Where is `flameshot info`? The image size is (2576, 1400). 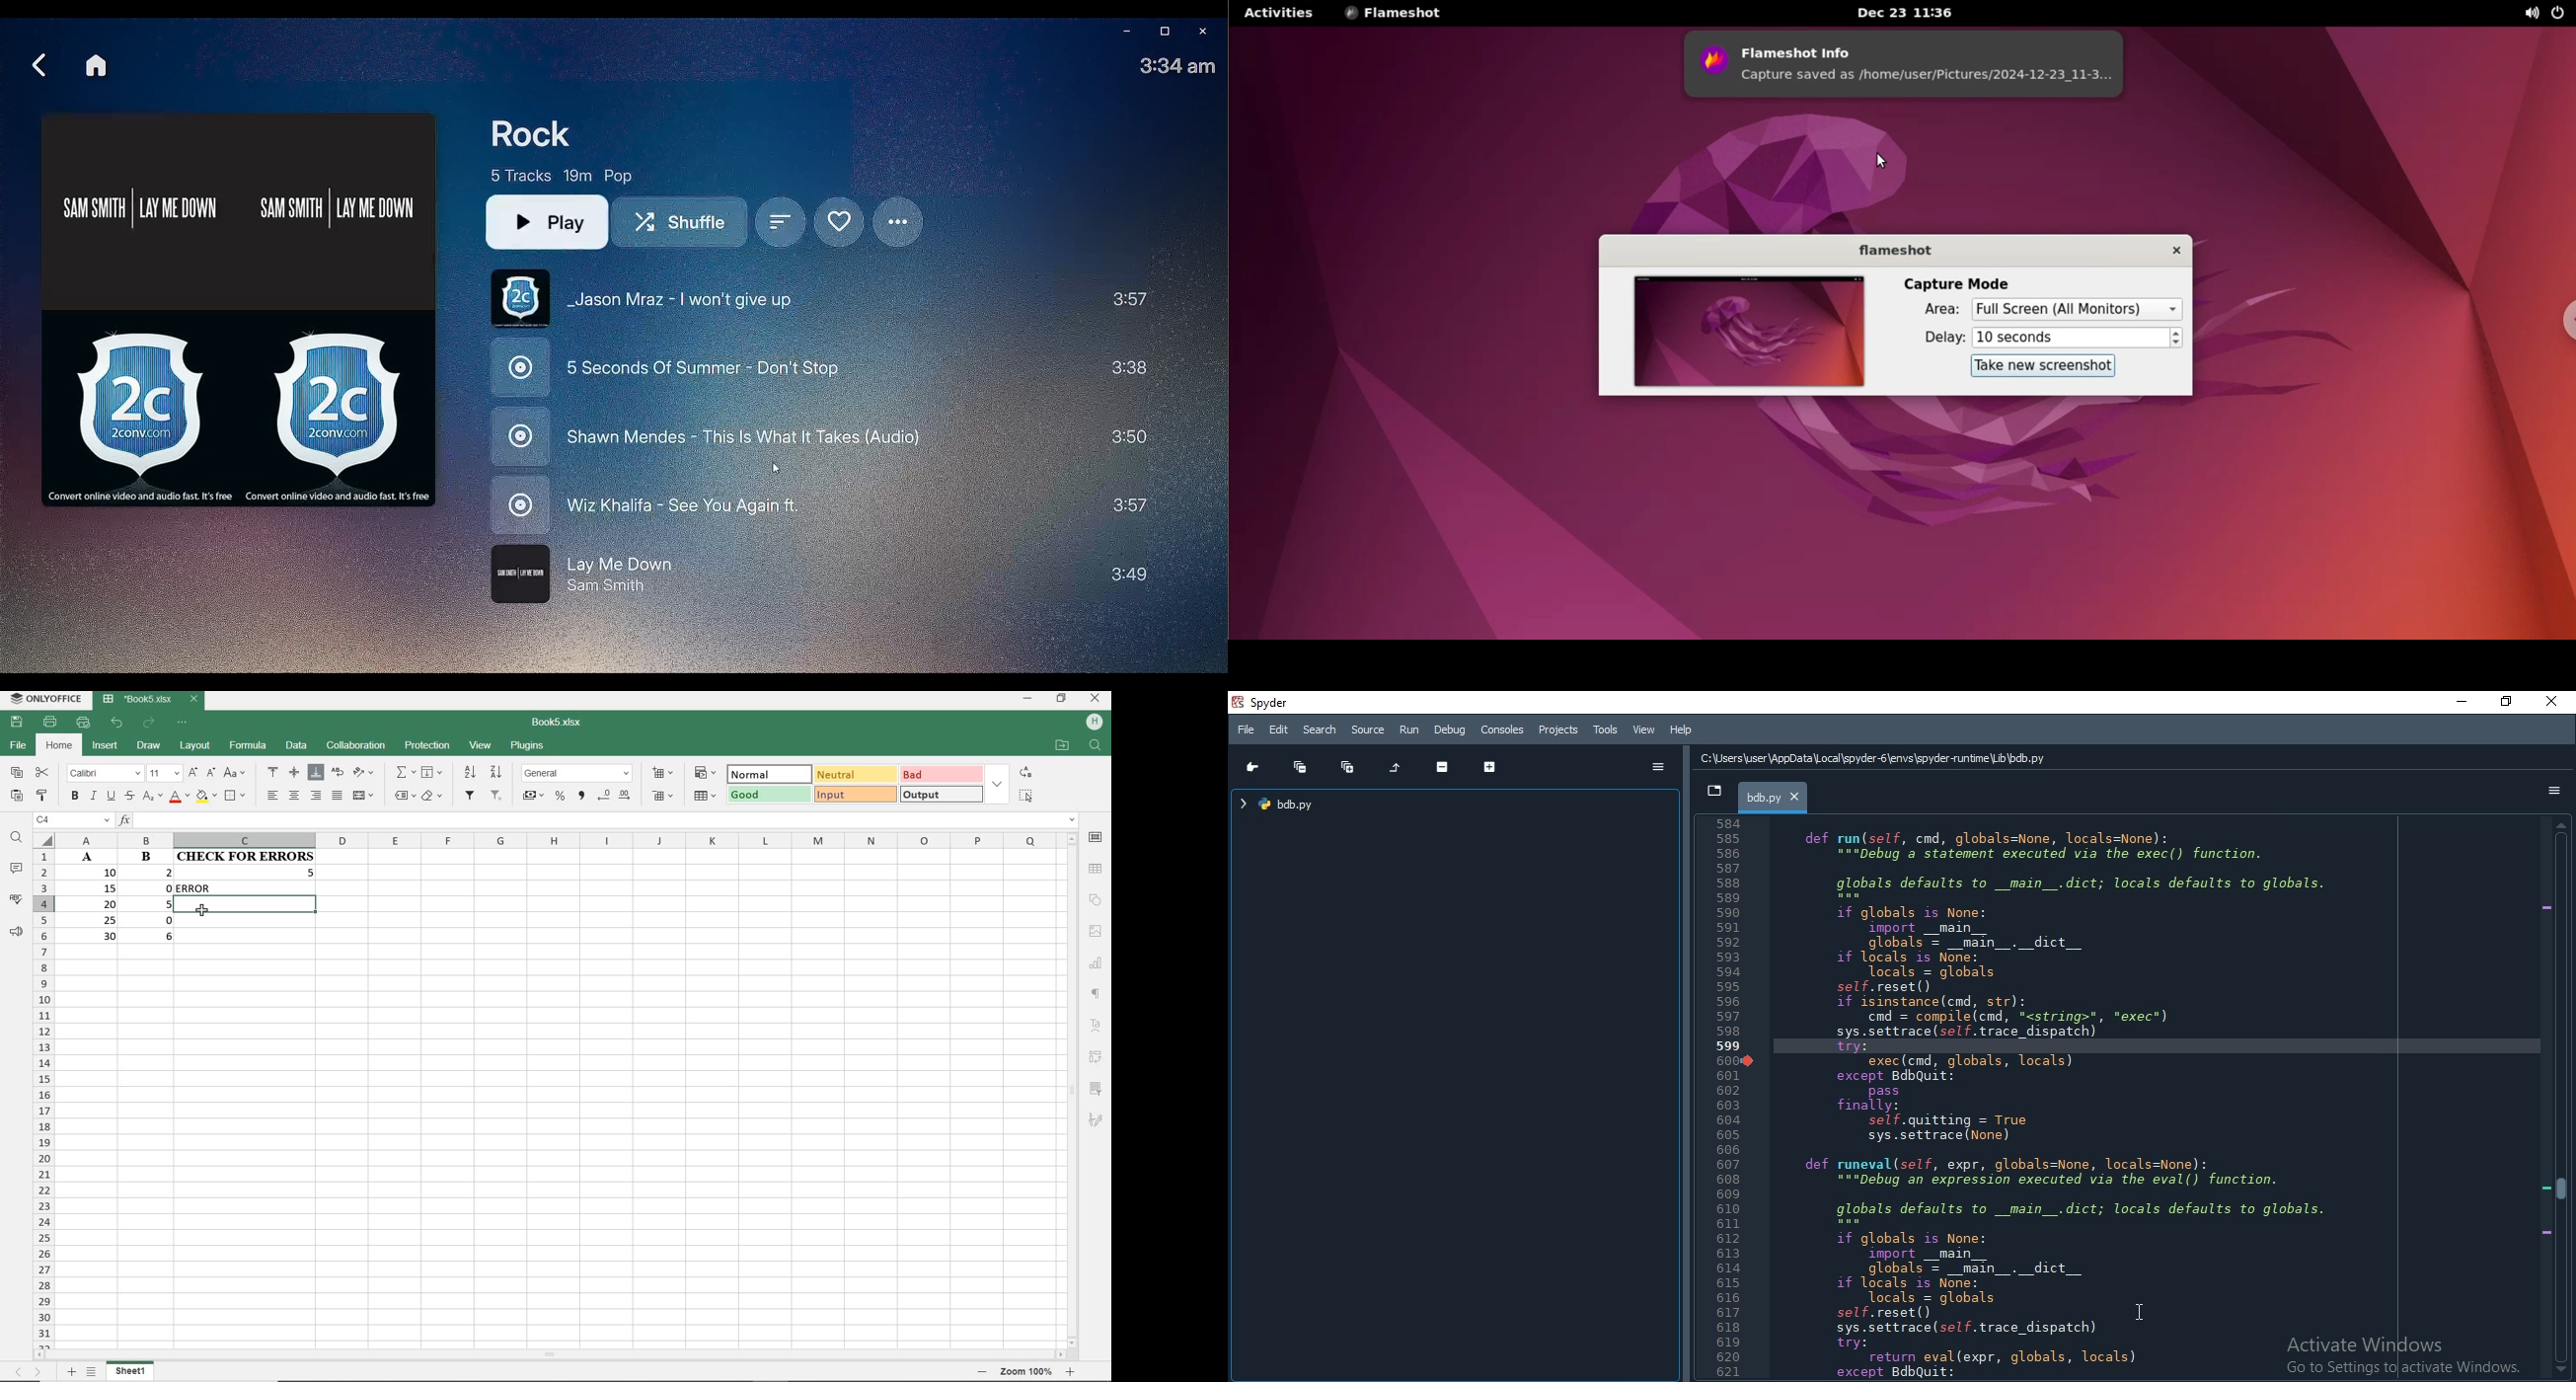
flameshot info is located at coordinates (1929, 46).